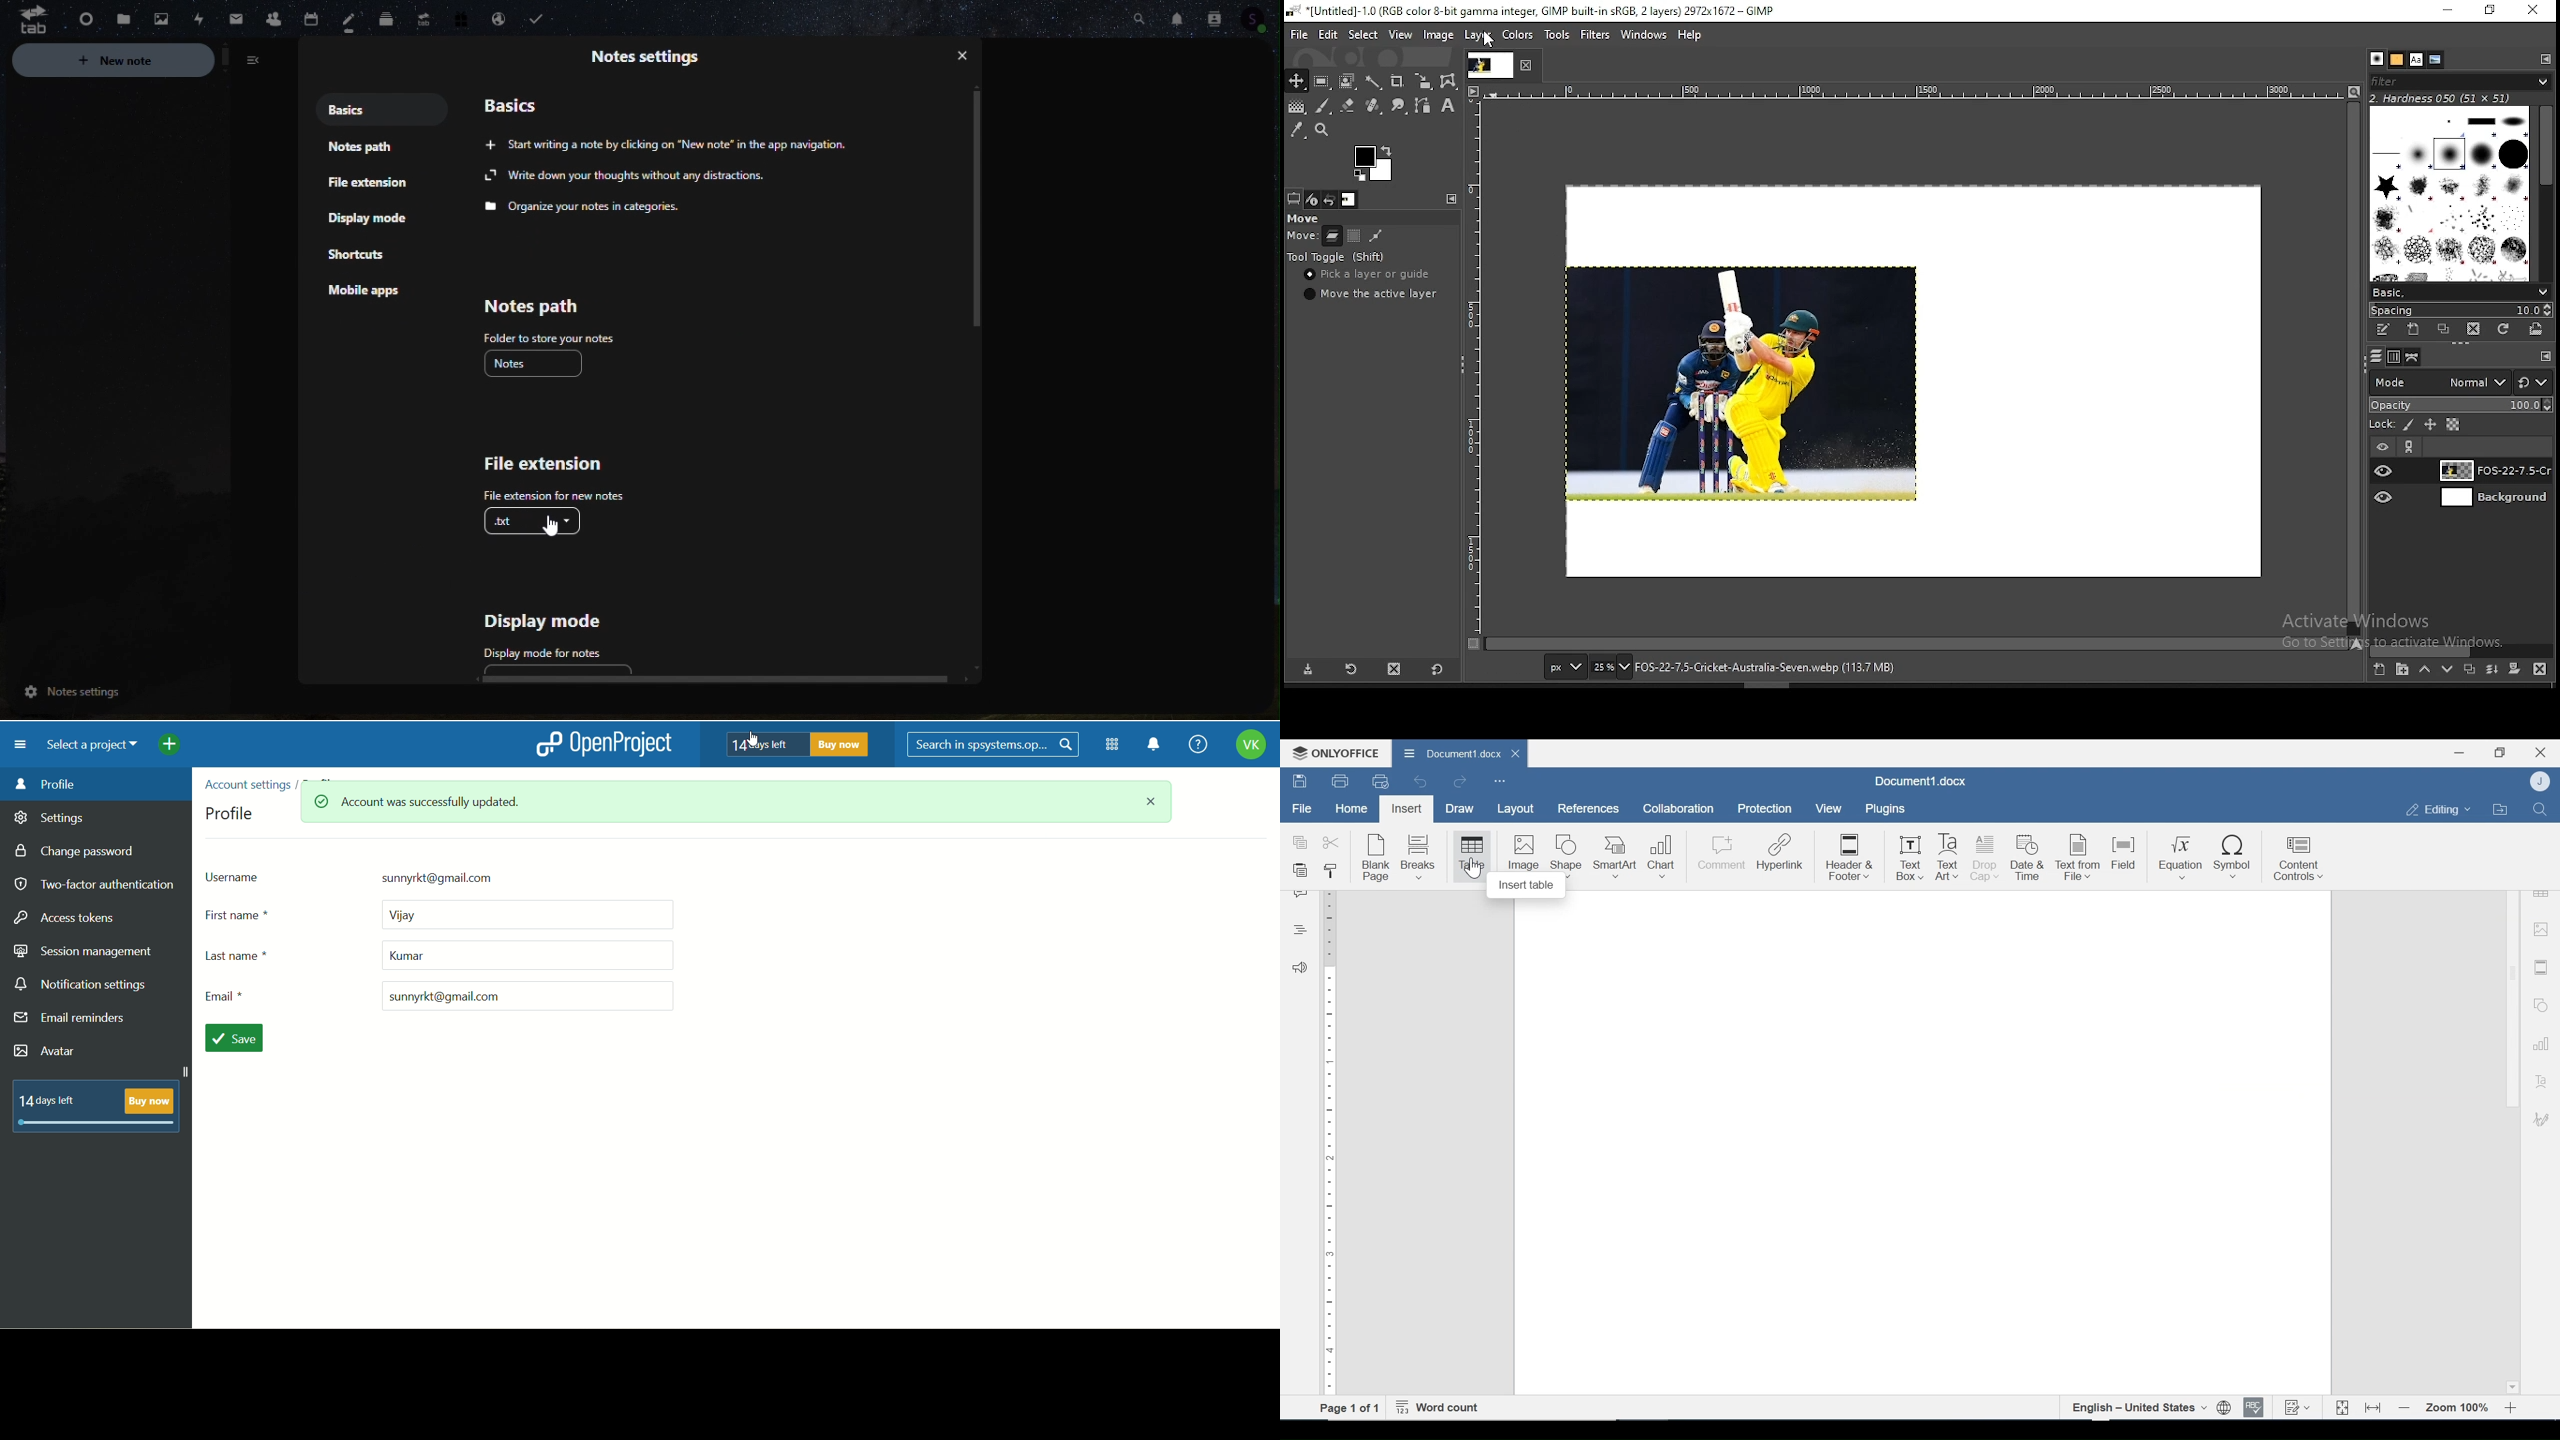 The image size is (2576, 1456). What do you see at coordinates (2417, 59) in the screenshot?
I see `fonts` at bounding box center [2417, 59].